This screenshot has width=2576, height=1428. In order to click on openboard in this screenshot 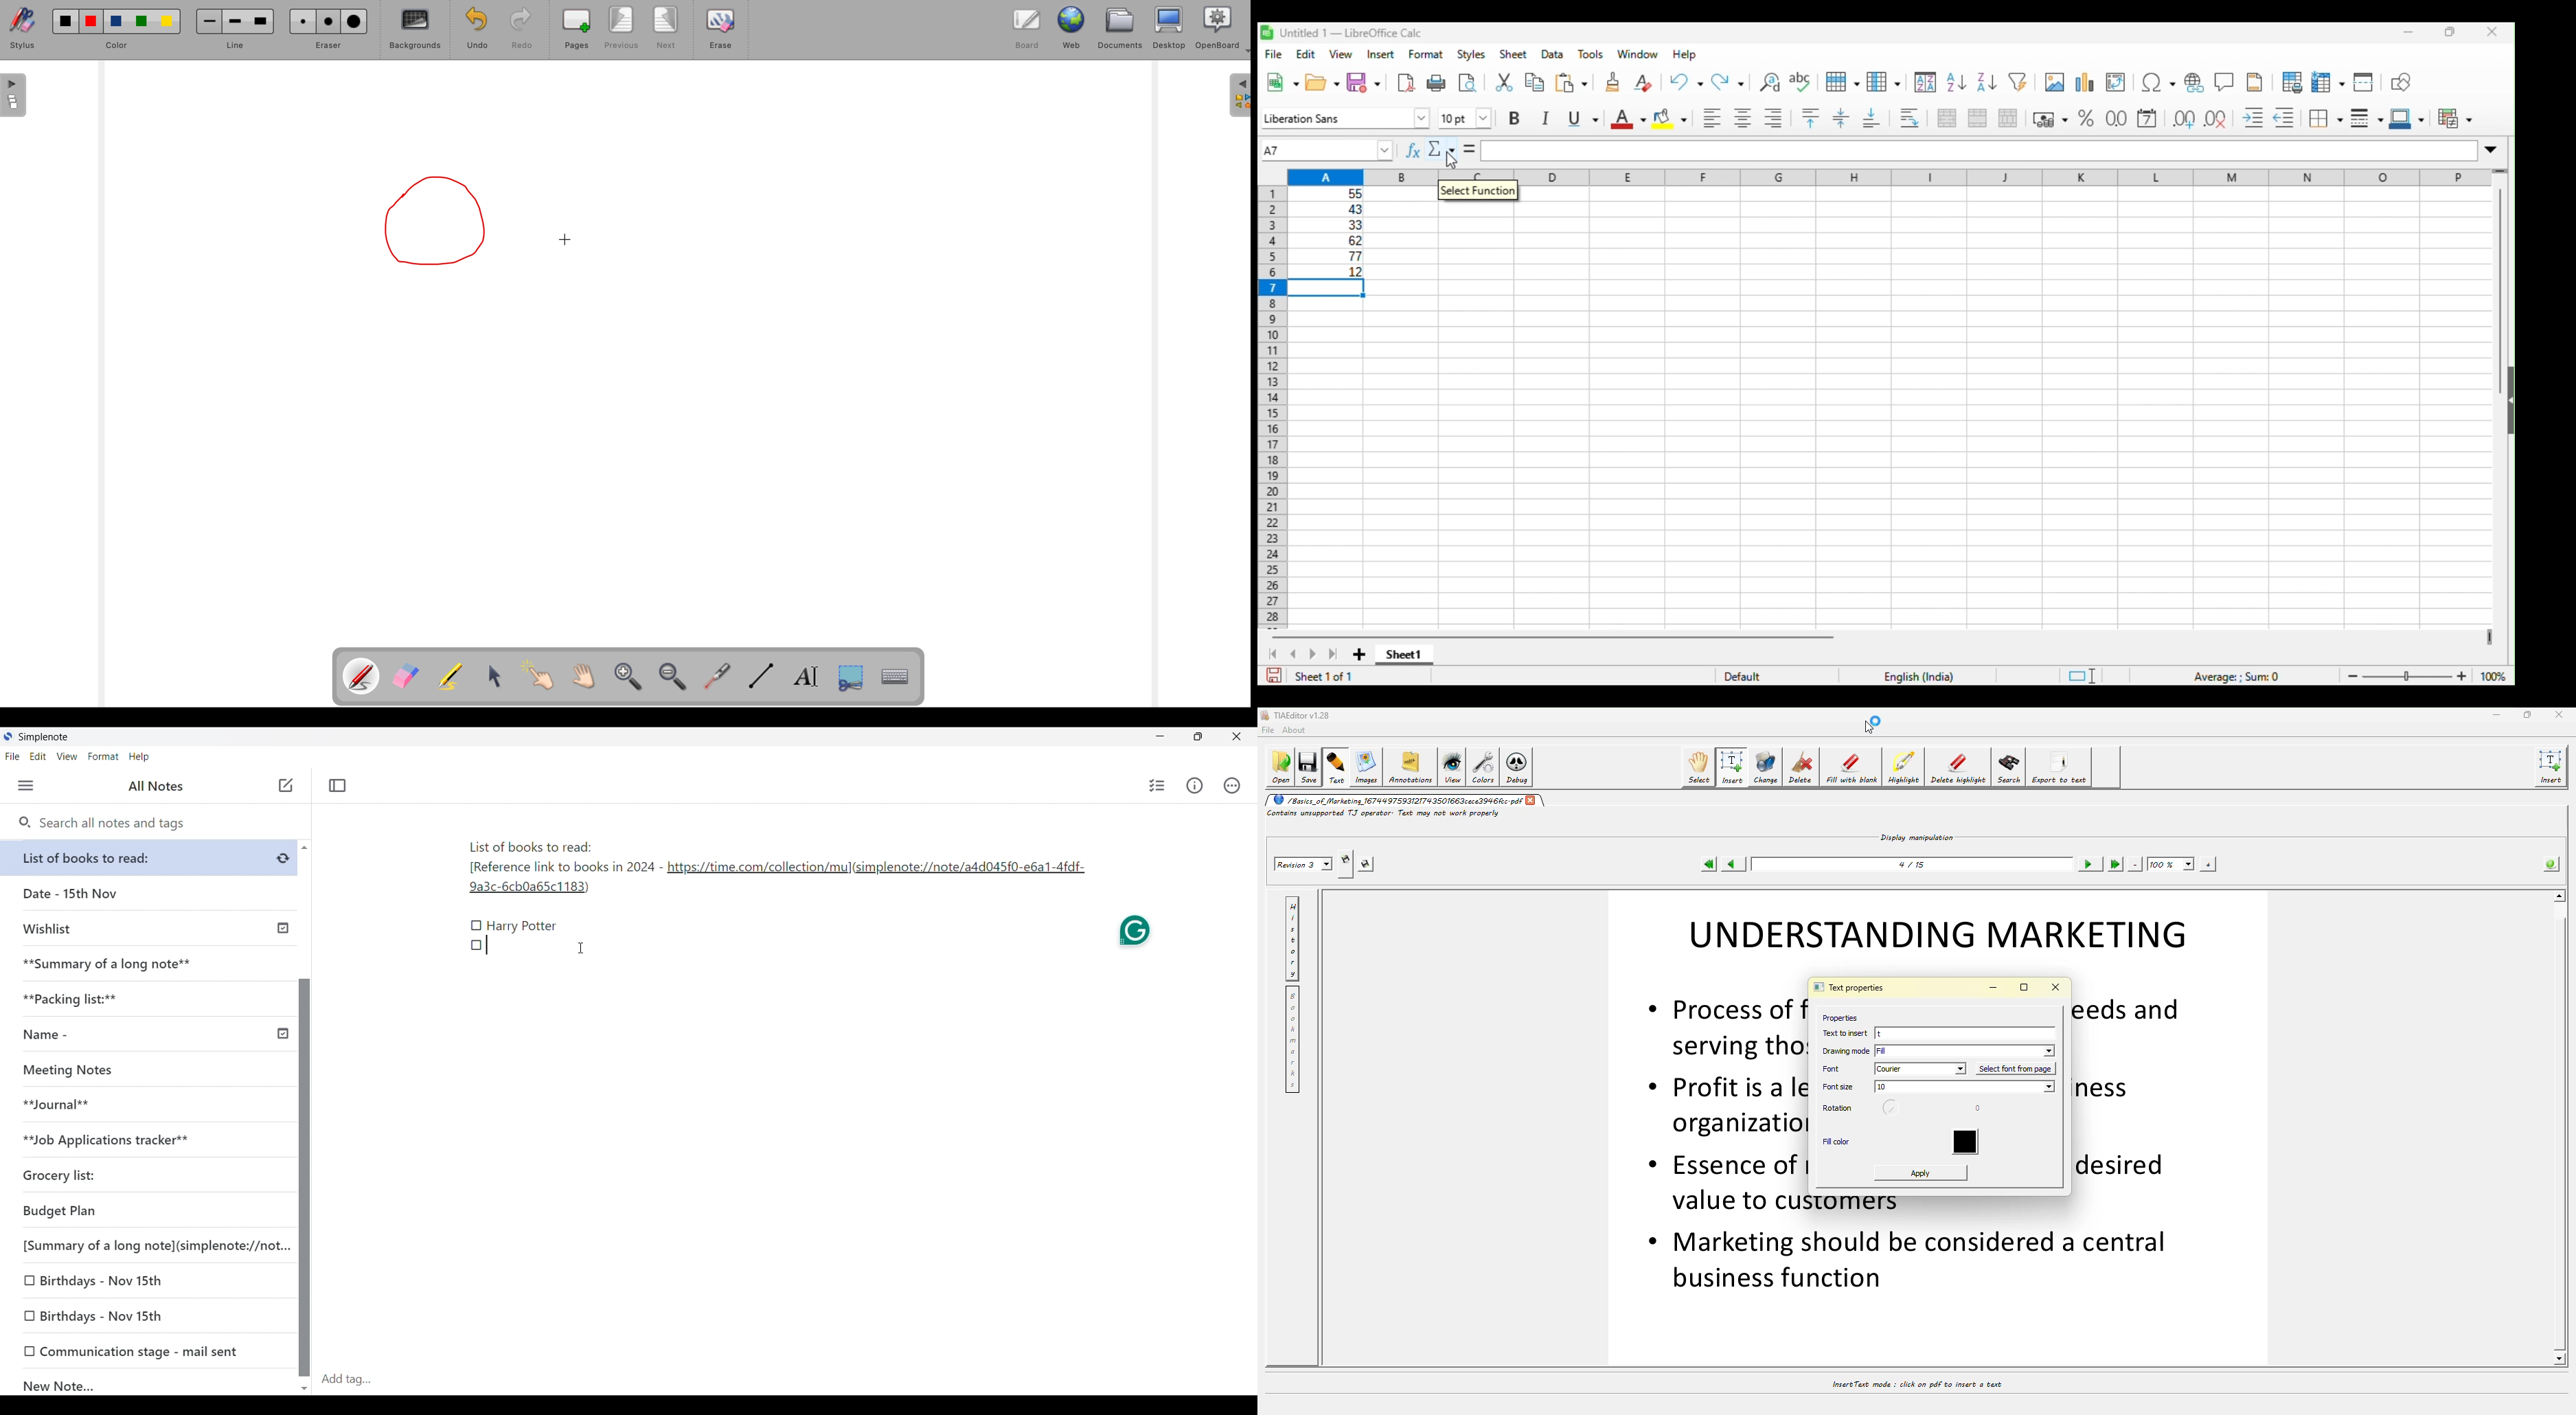, I will do `click(1215, 28)`.